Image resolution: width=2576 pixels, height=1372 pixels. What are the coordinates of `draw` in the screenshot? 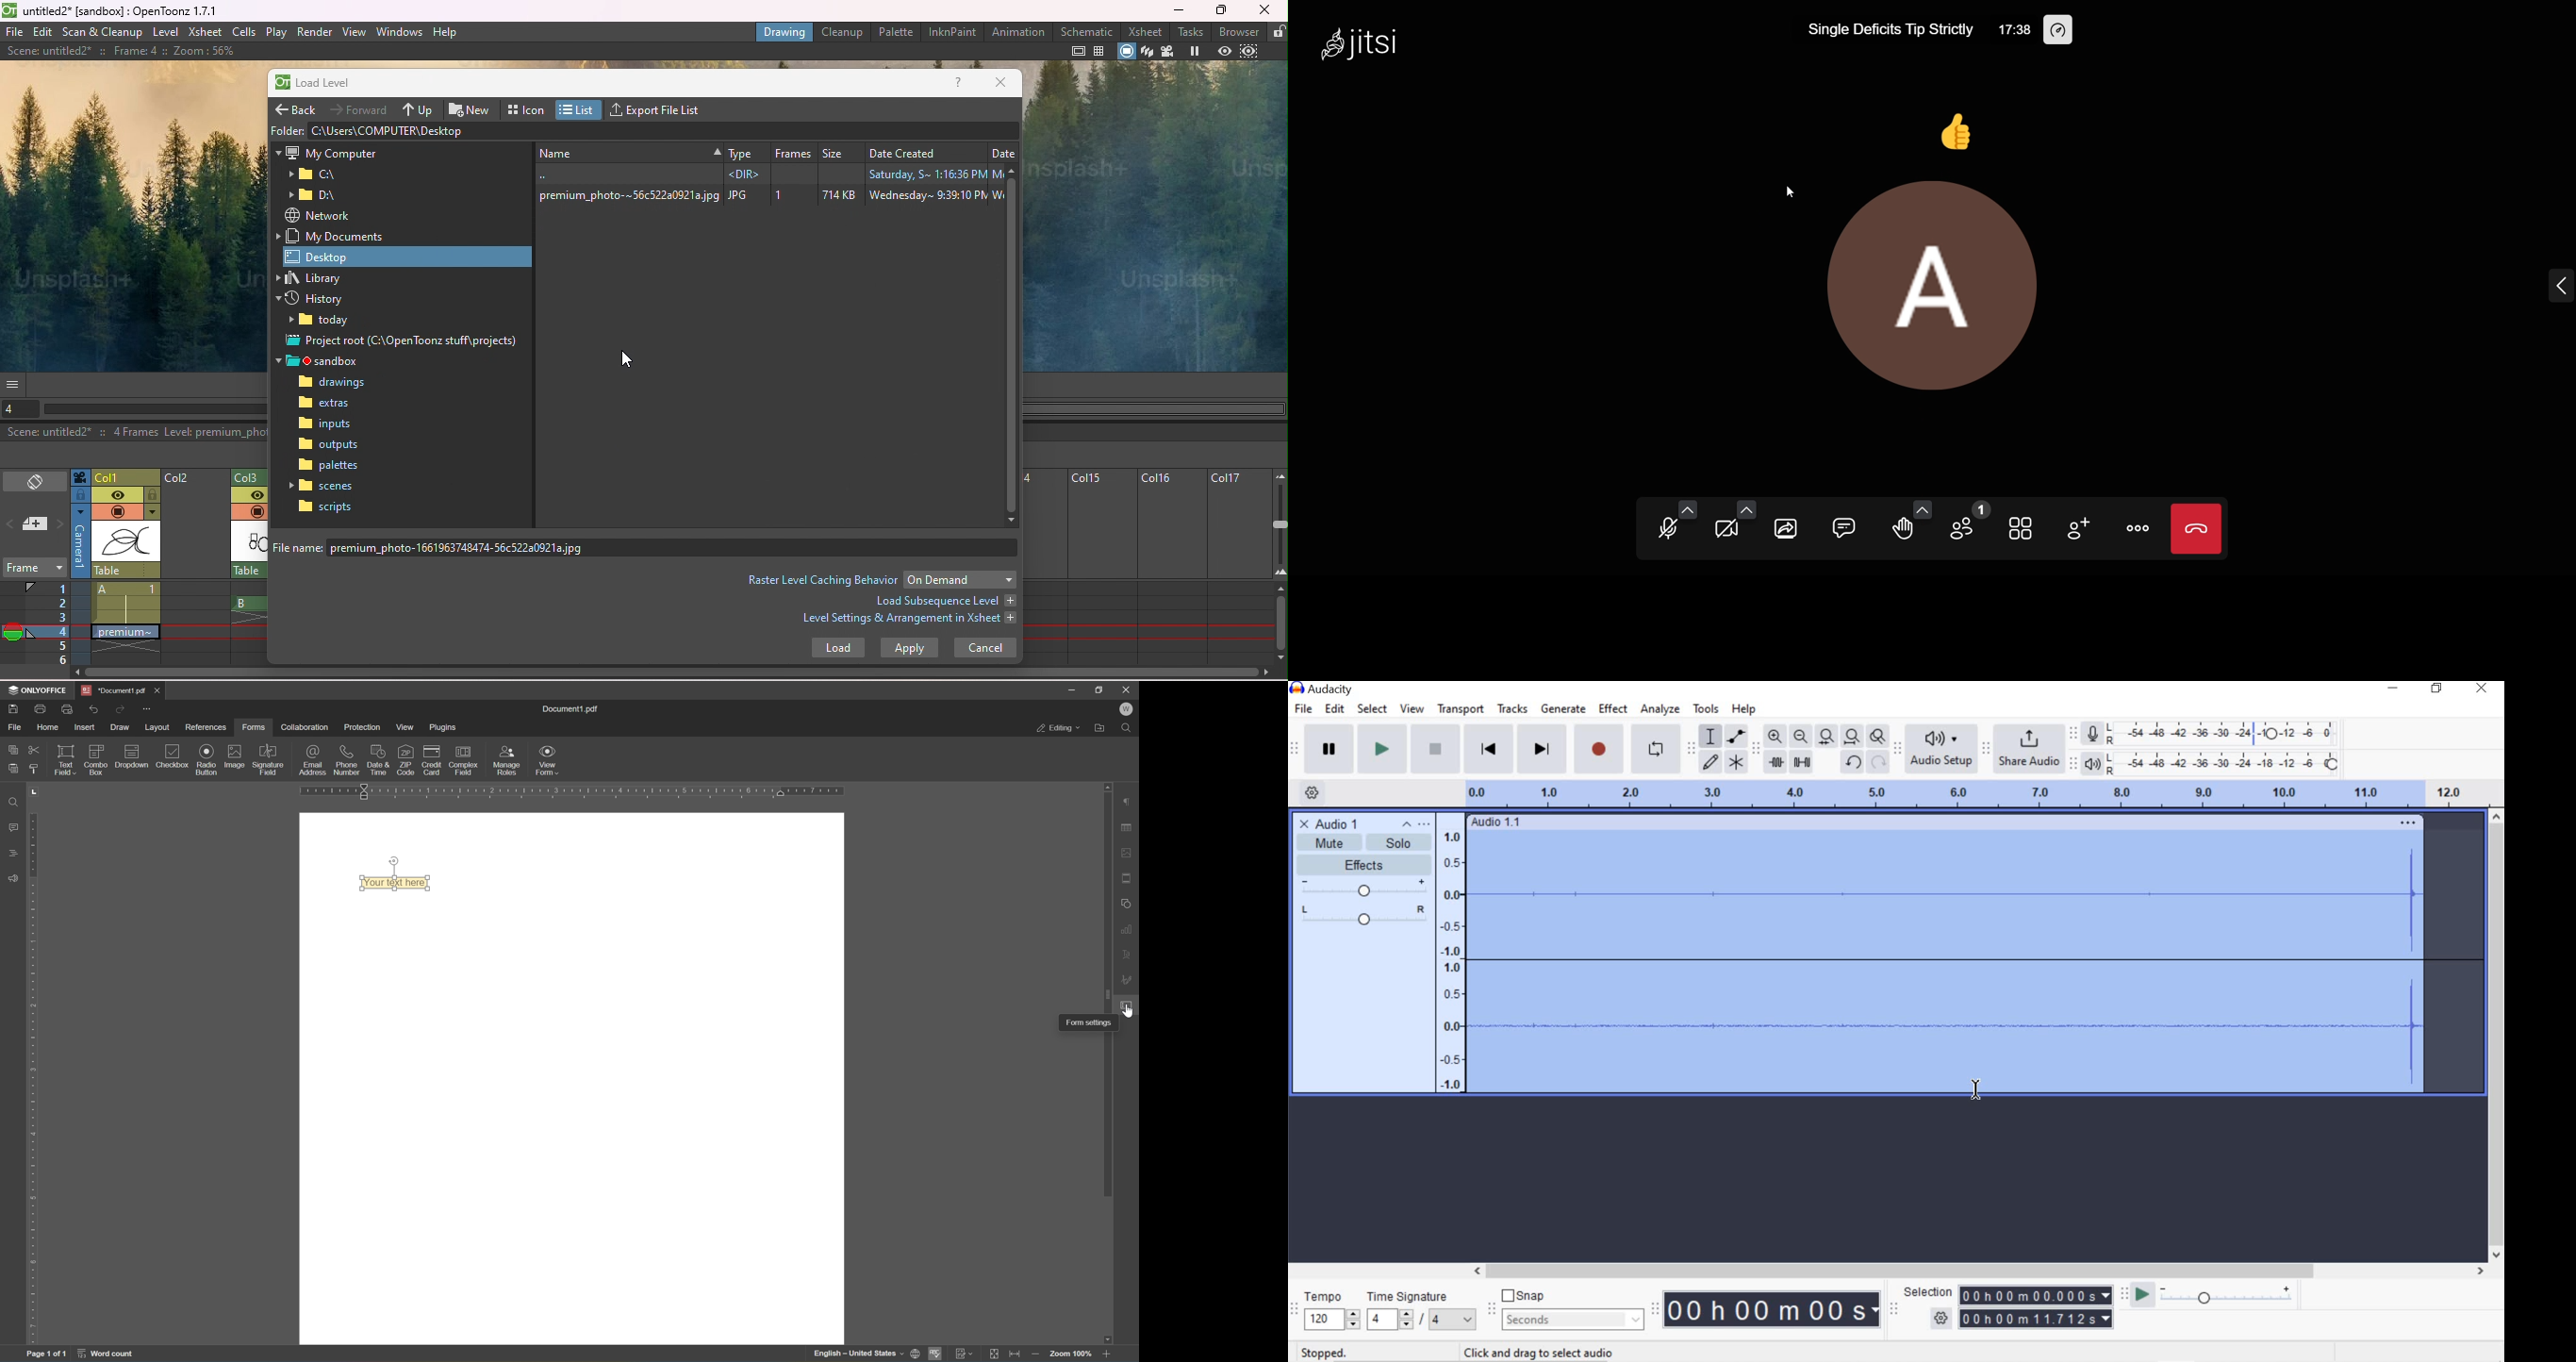 It's located at (119, 728).